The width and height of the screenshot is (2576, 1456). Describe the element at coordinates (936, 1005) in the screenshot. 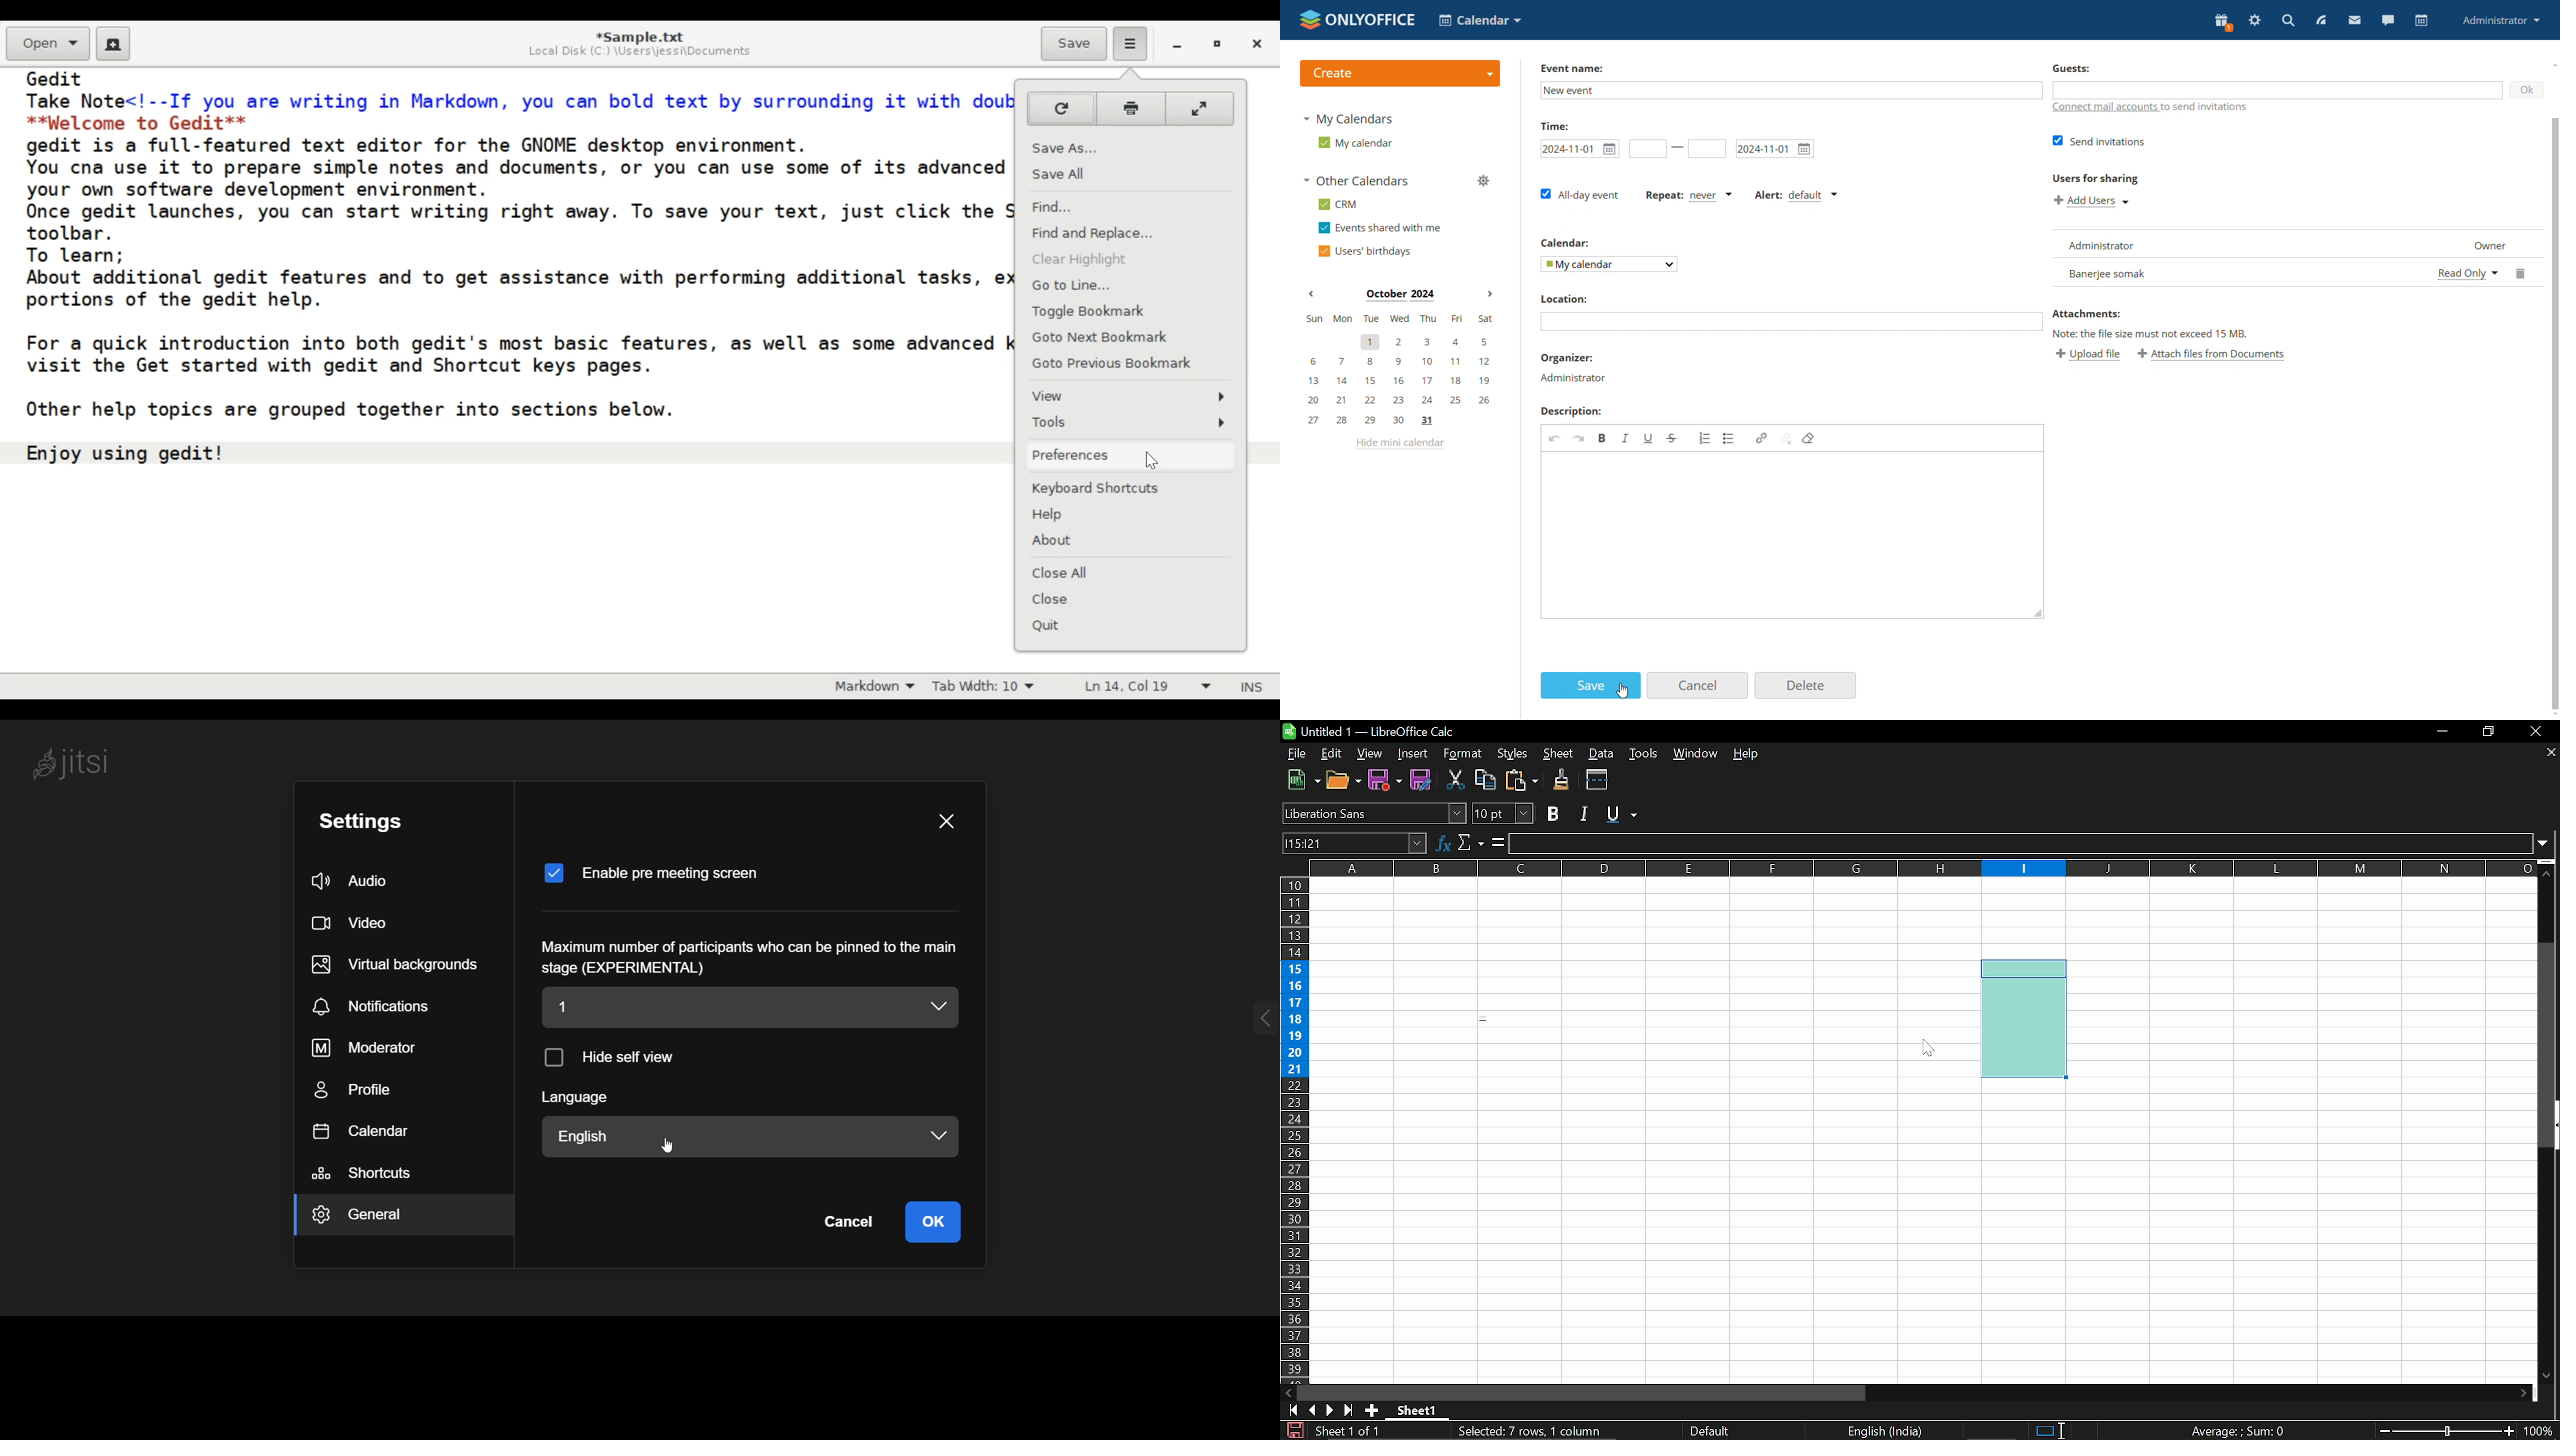

I see `dropdown` at that location.